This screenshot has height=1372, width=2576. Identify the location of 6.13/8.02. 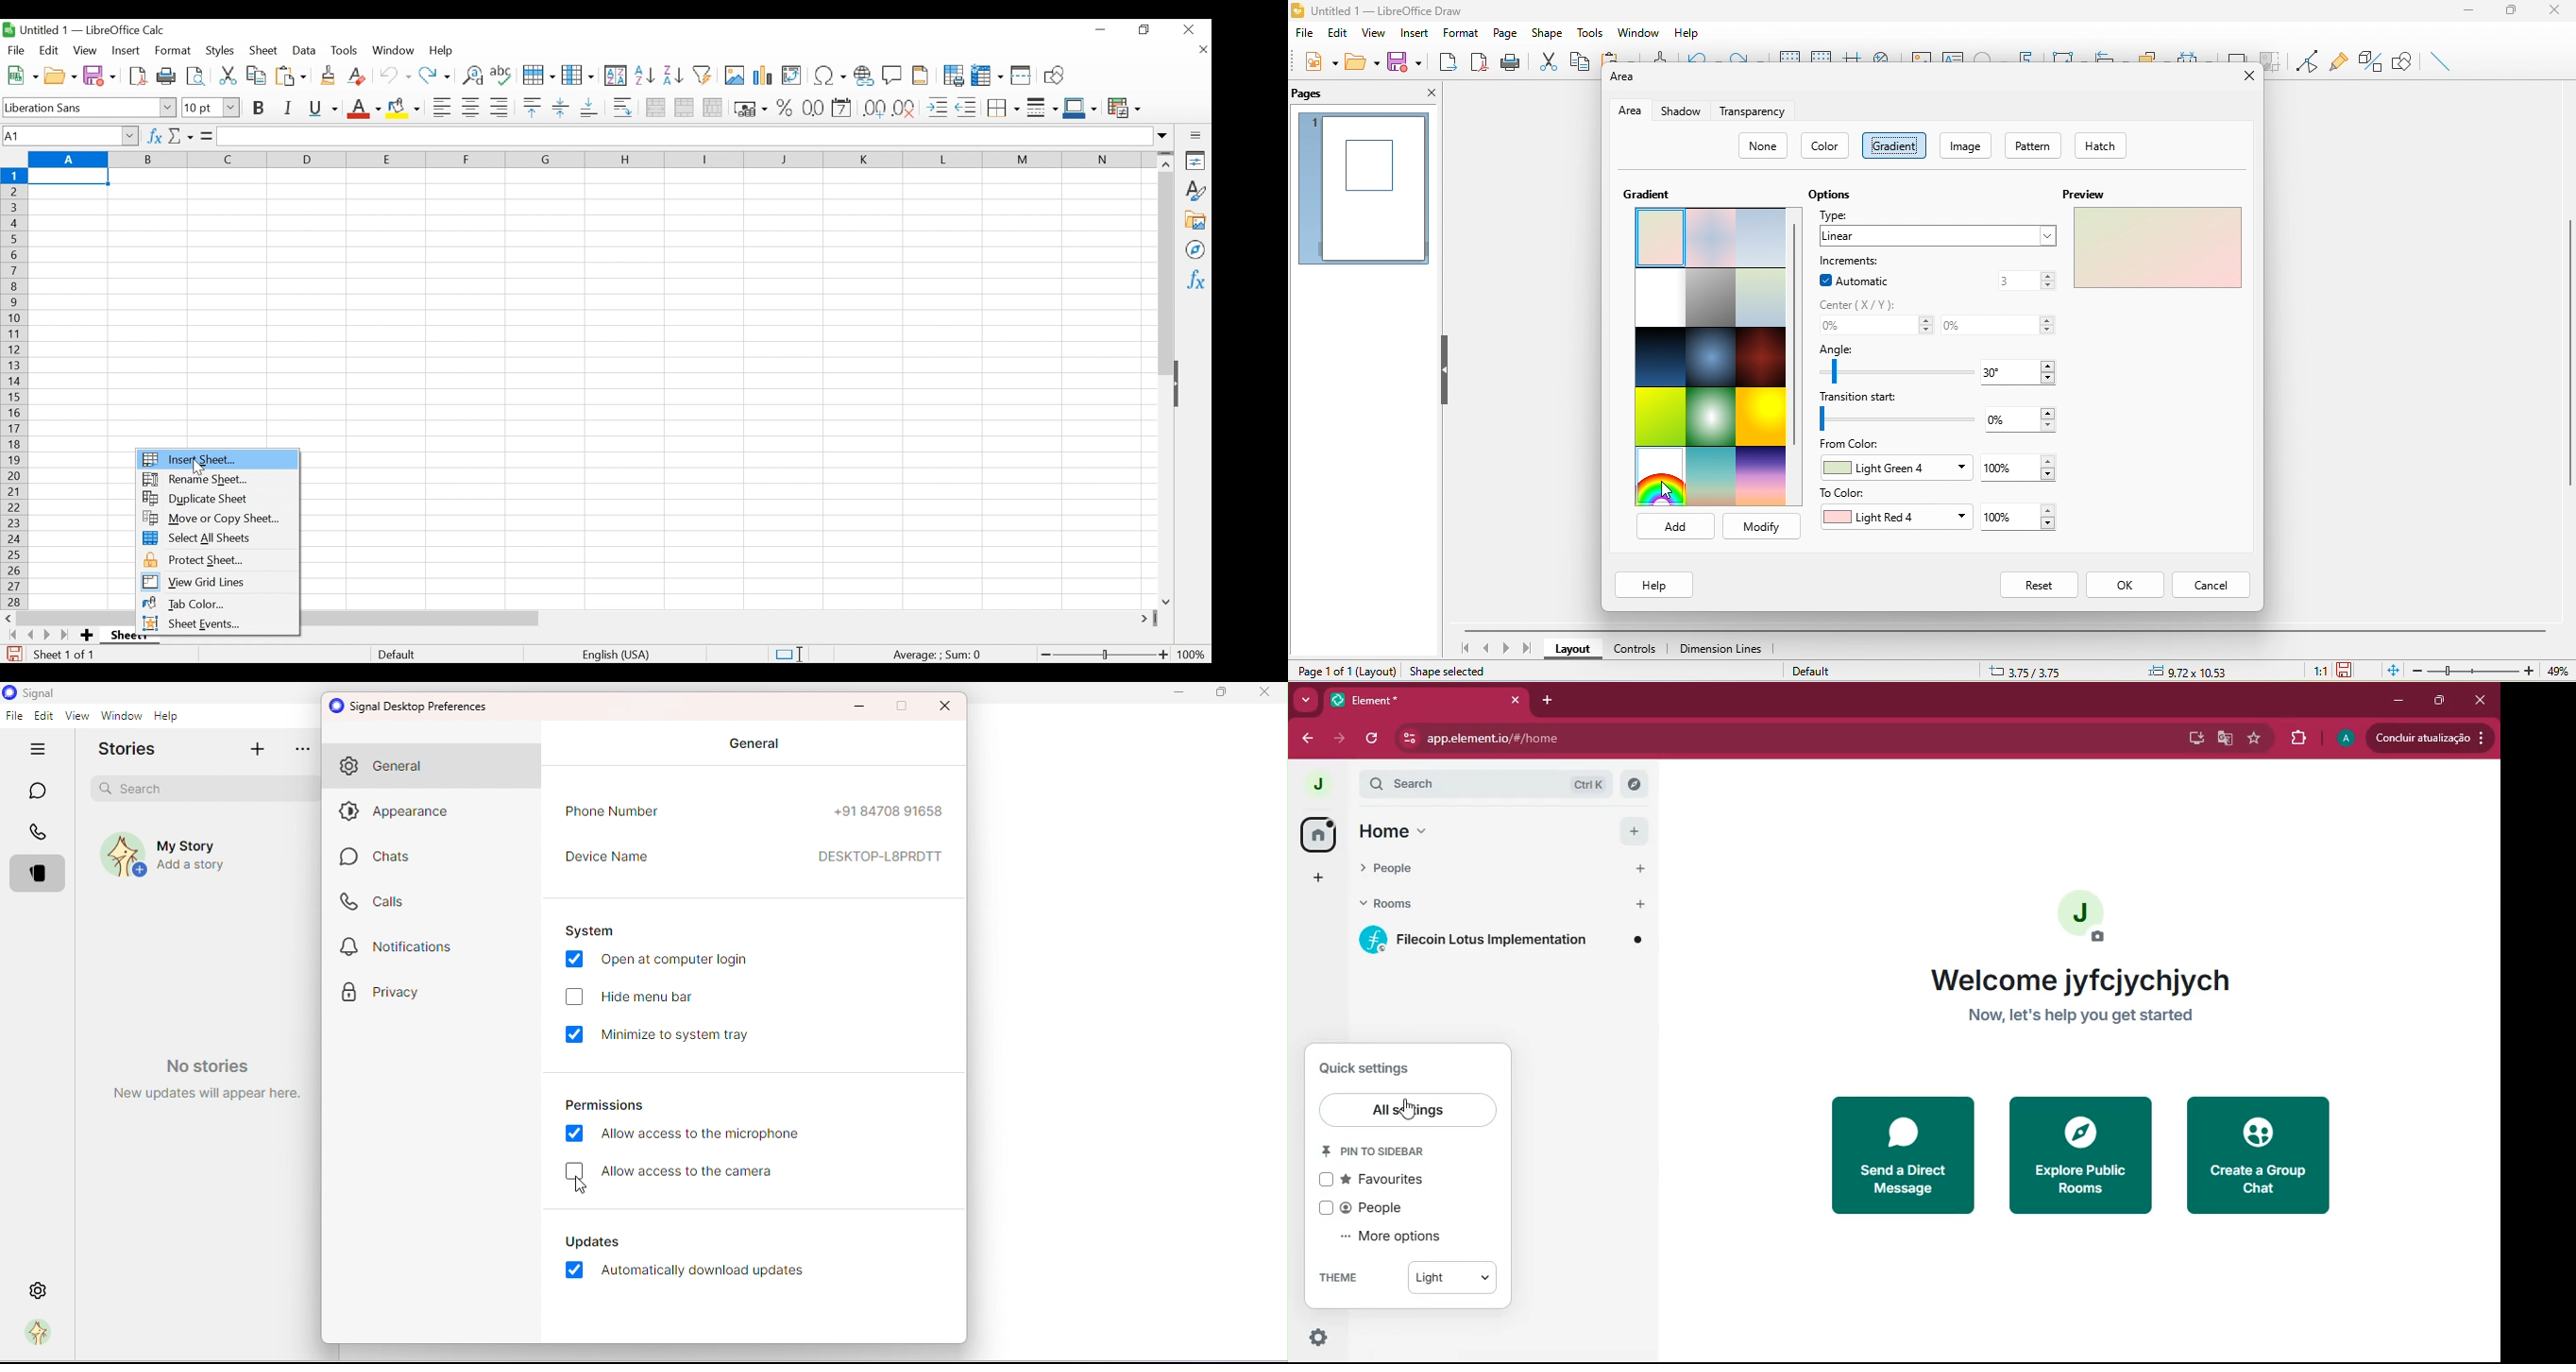
(2035, 671).